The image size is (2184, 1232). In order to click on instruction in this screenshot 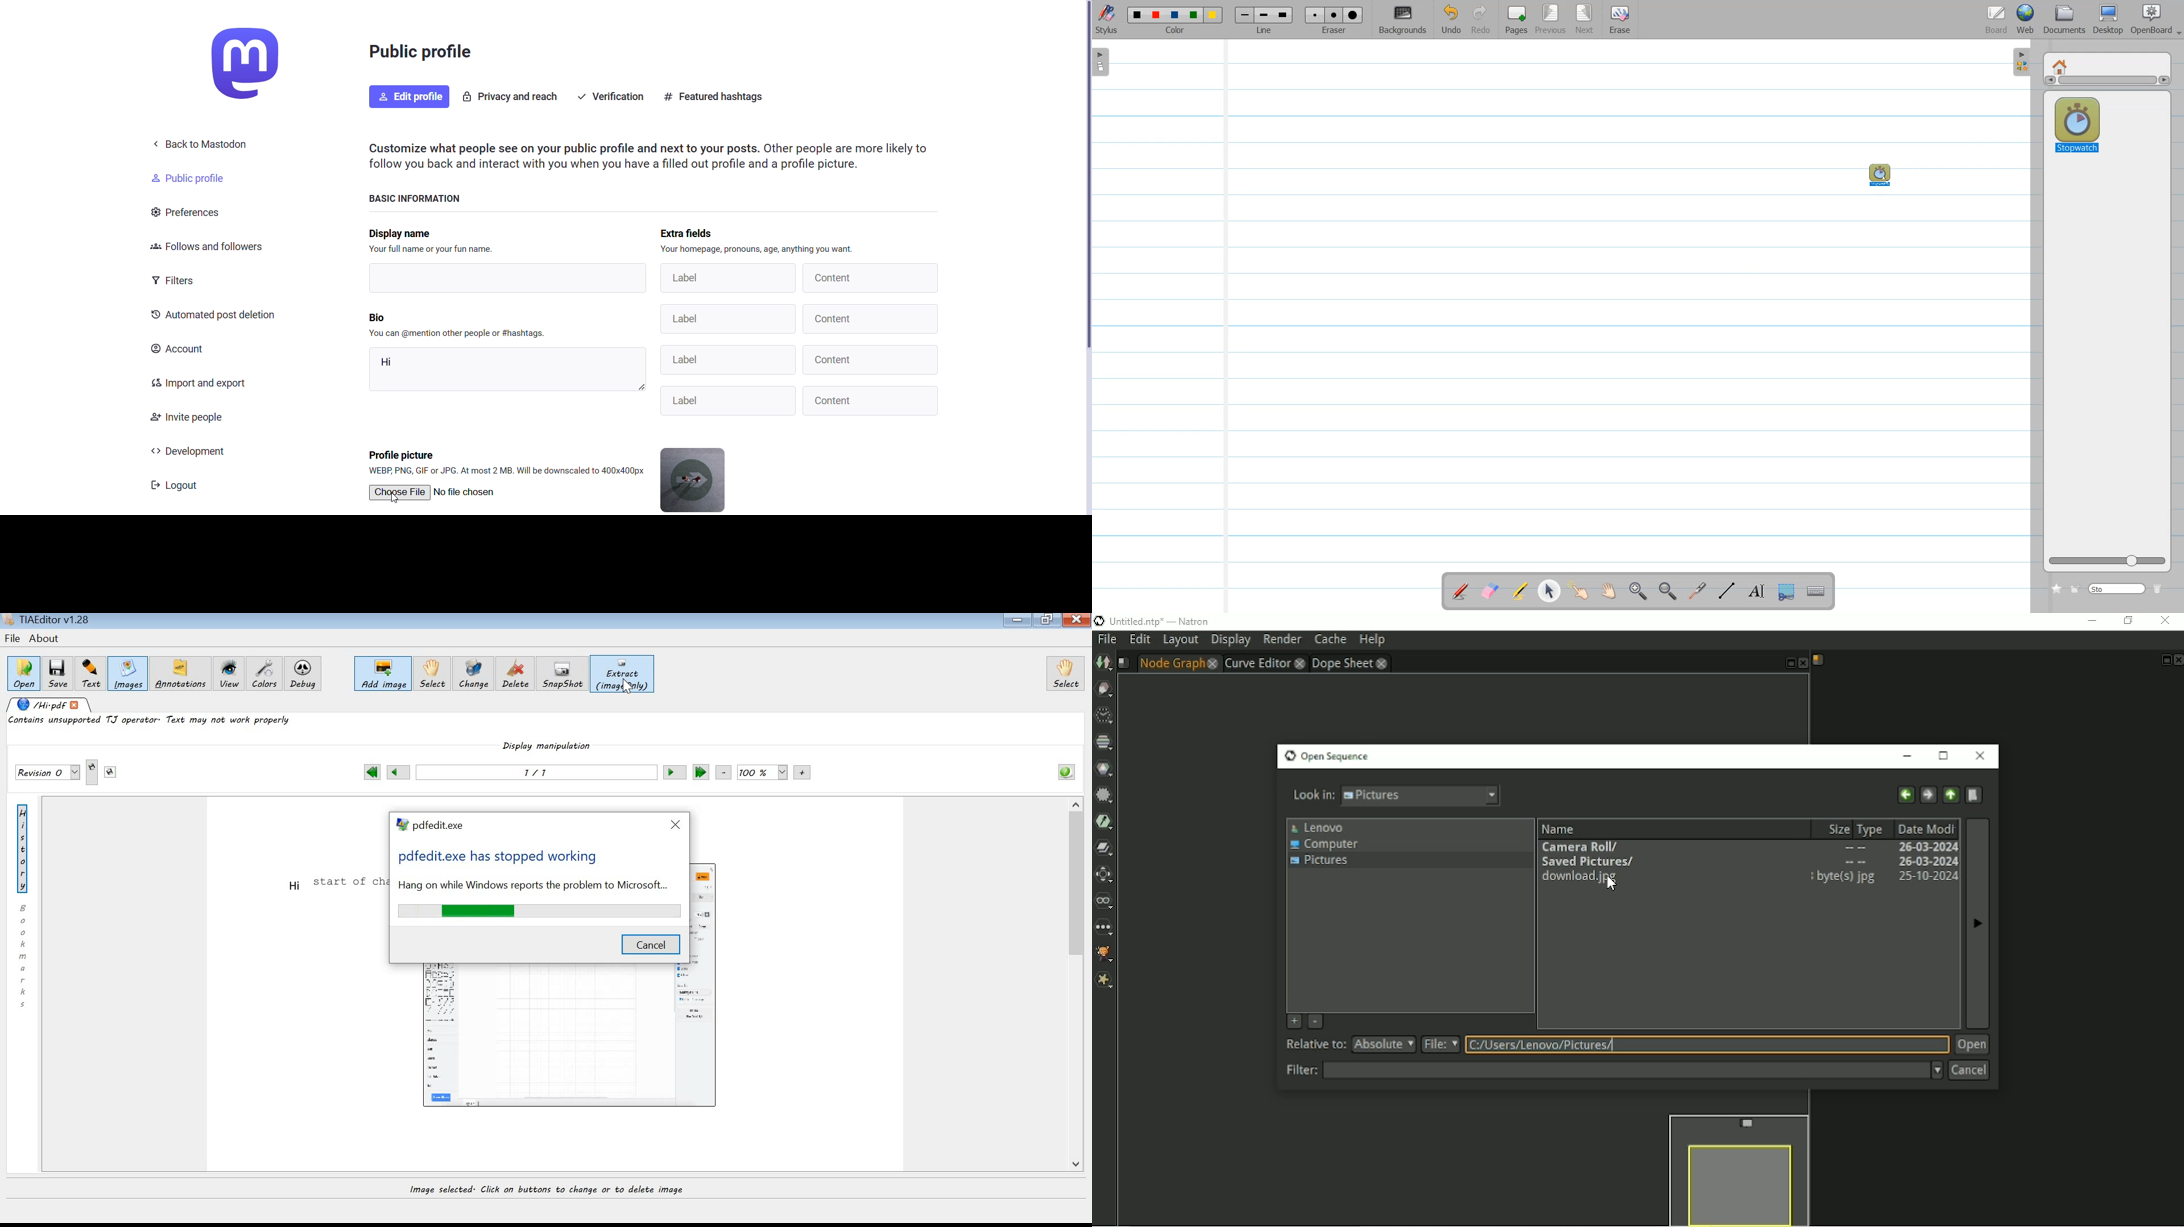, I will do `click(646, 155)`.